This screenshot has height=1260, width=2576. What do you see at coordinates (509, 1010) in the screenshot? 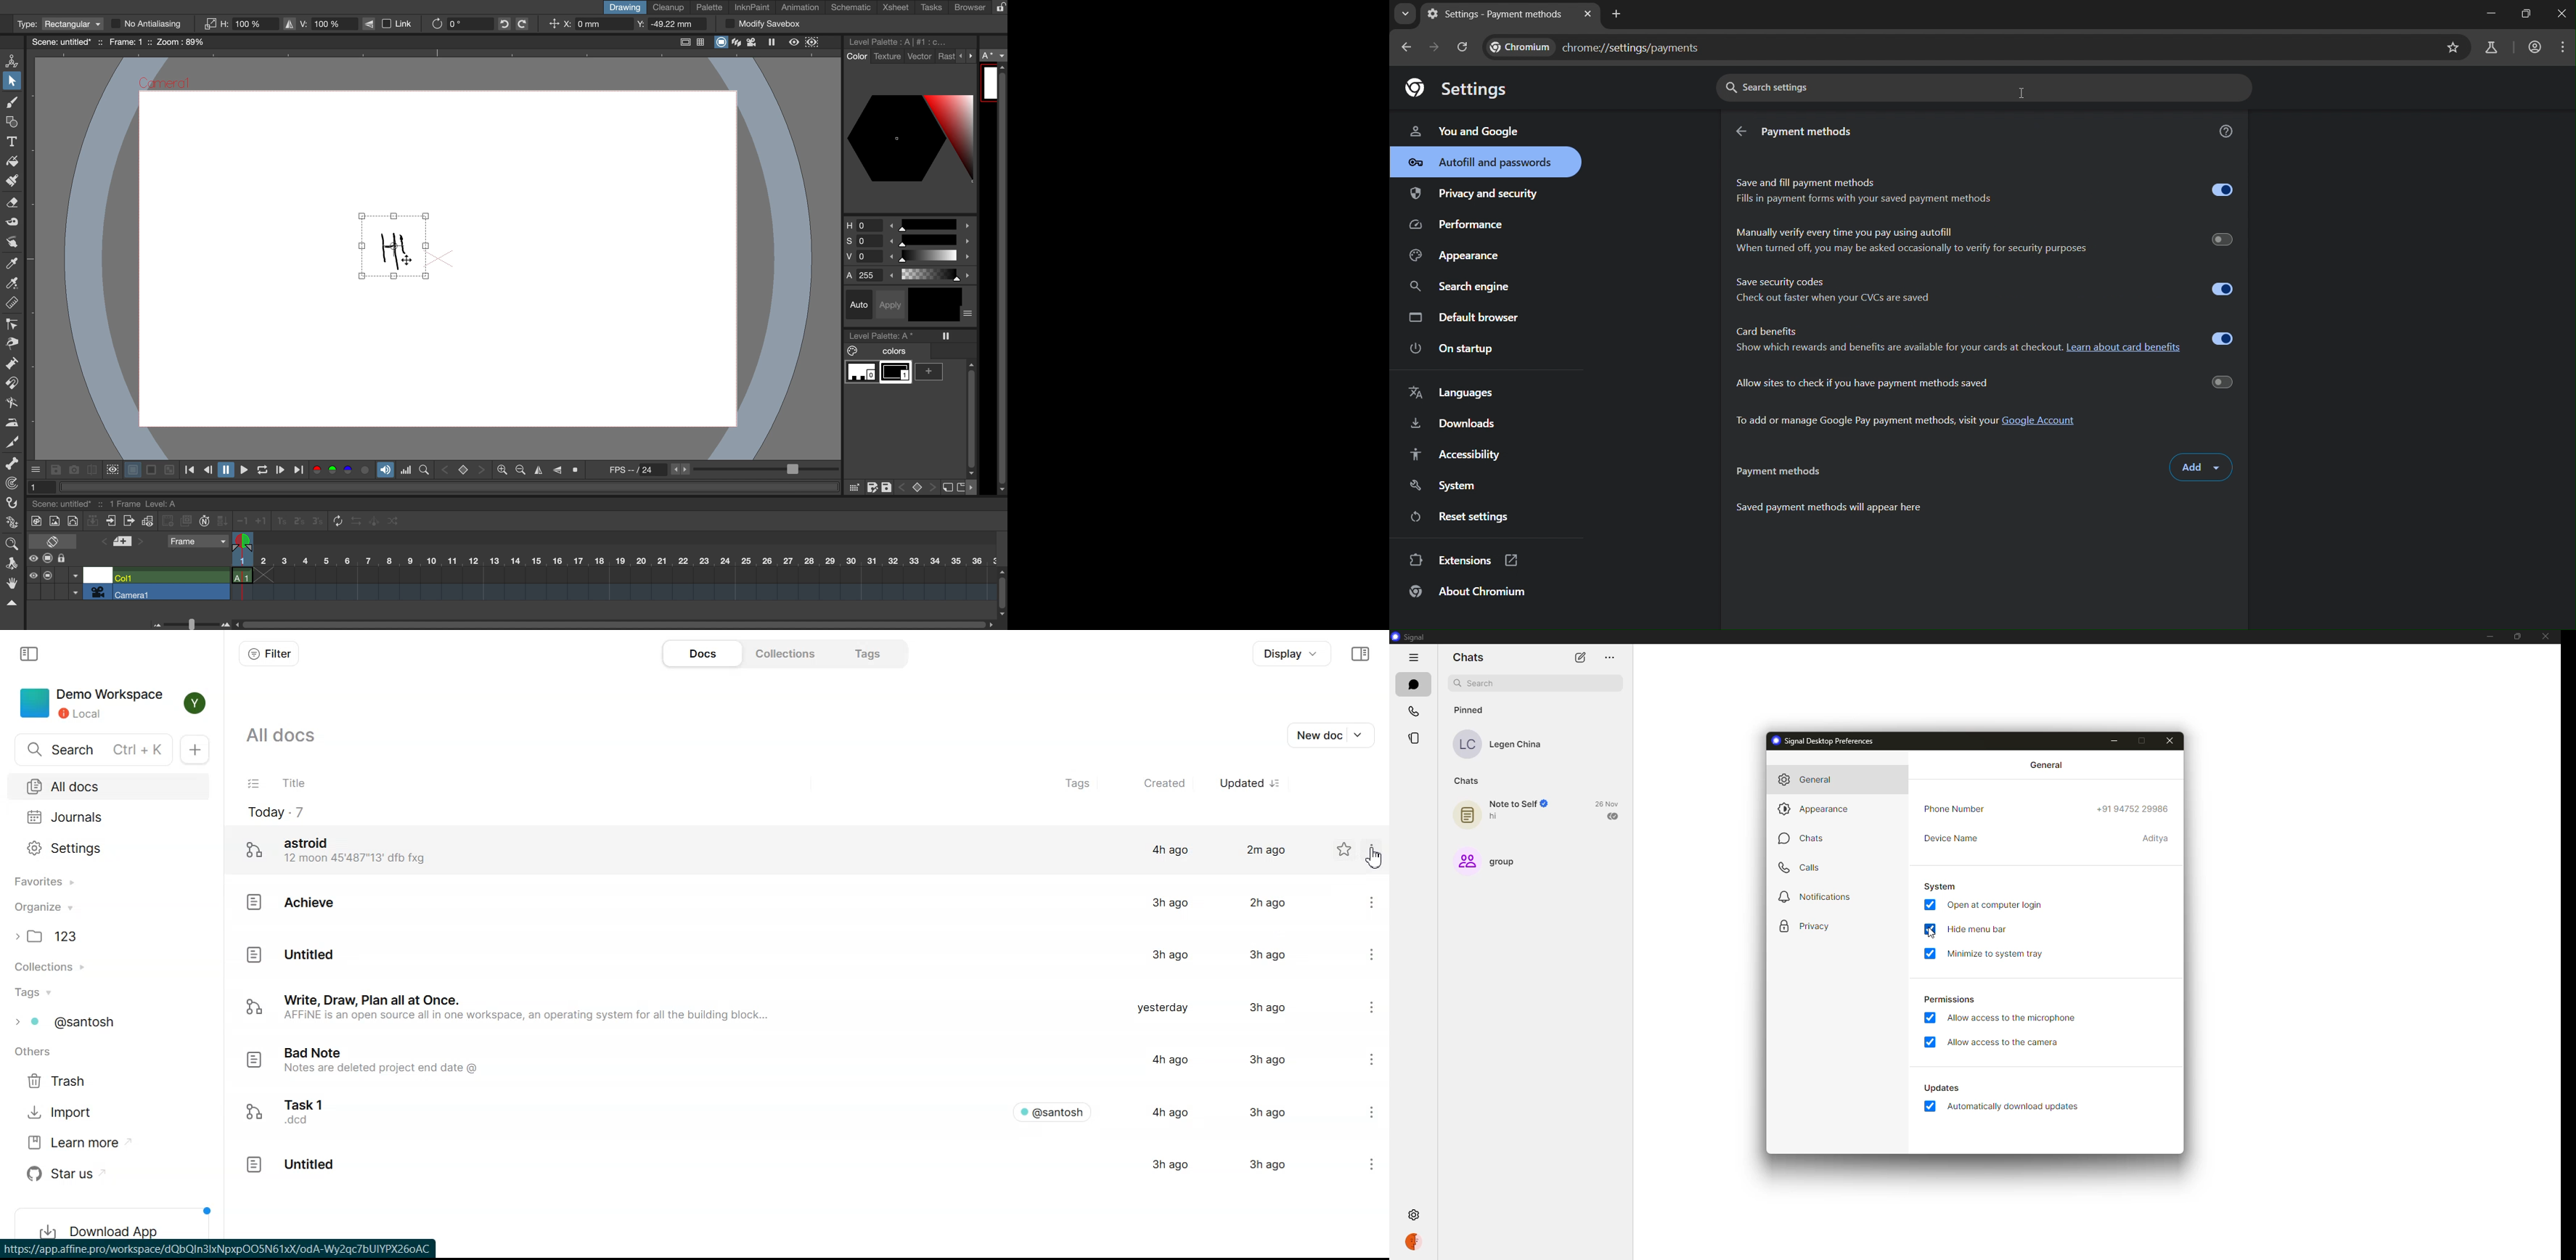
I see `sy Write, Draw, Plan all at Once. AFFINE is an open source all in one workspace, an operating system for all the building block.` at bounding box center [509, 1010].